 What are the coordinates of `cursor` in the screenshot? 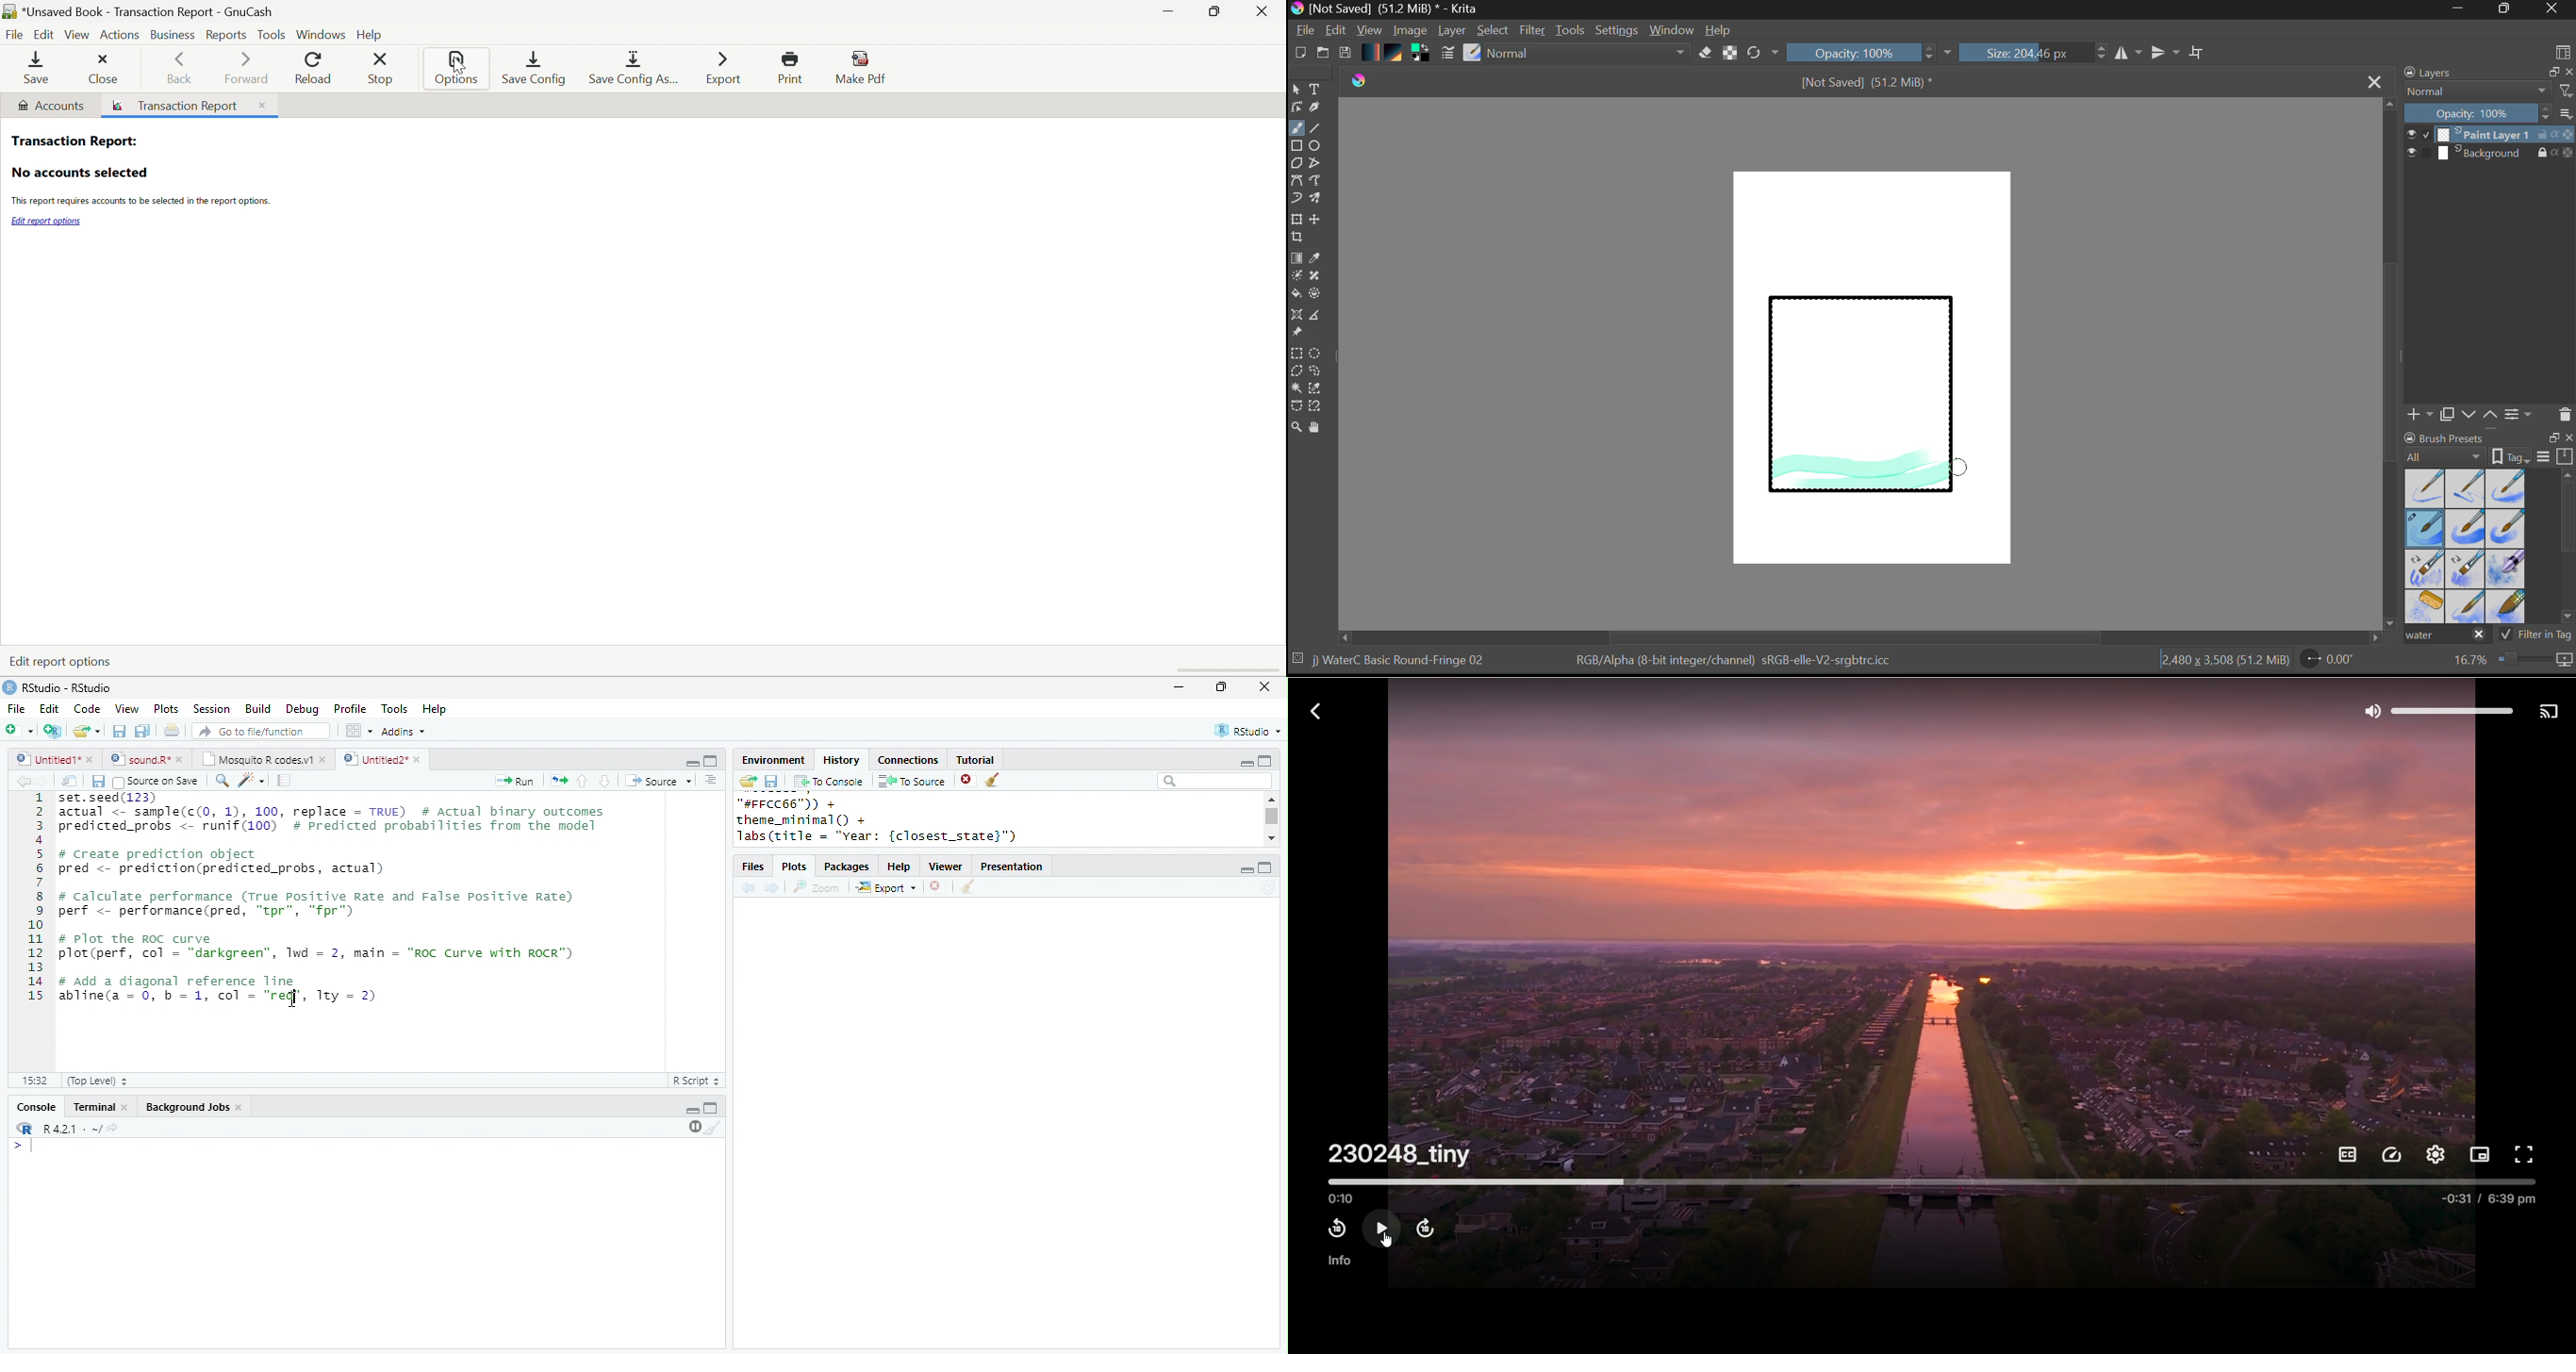 It's located at (297, 1001).